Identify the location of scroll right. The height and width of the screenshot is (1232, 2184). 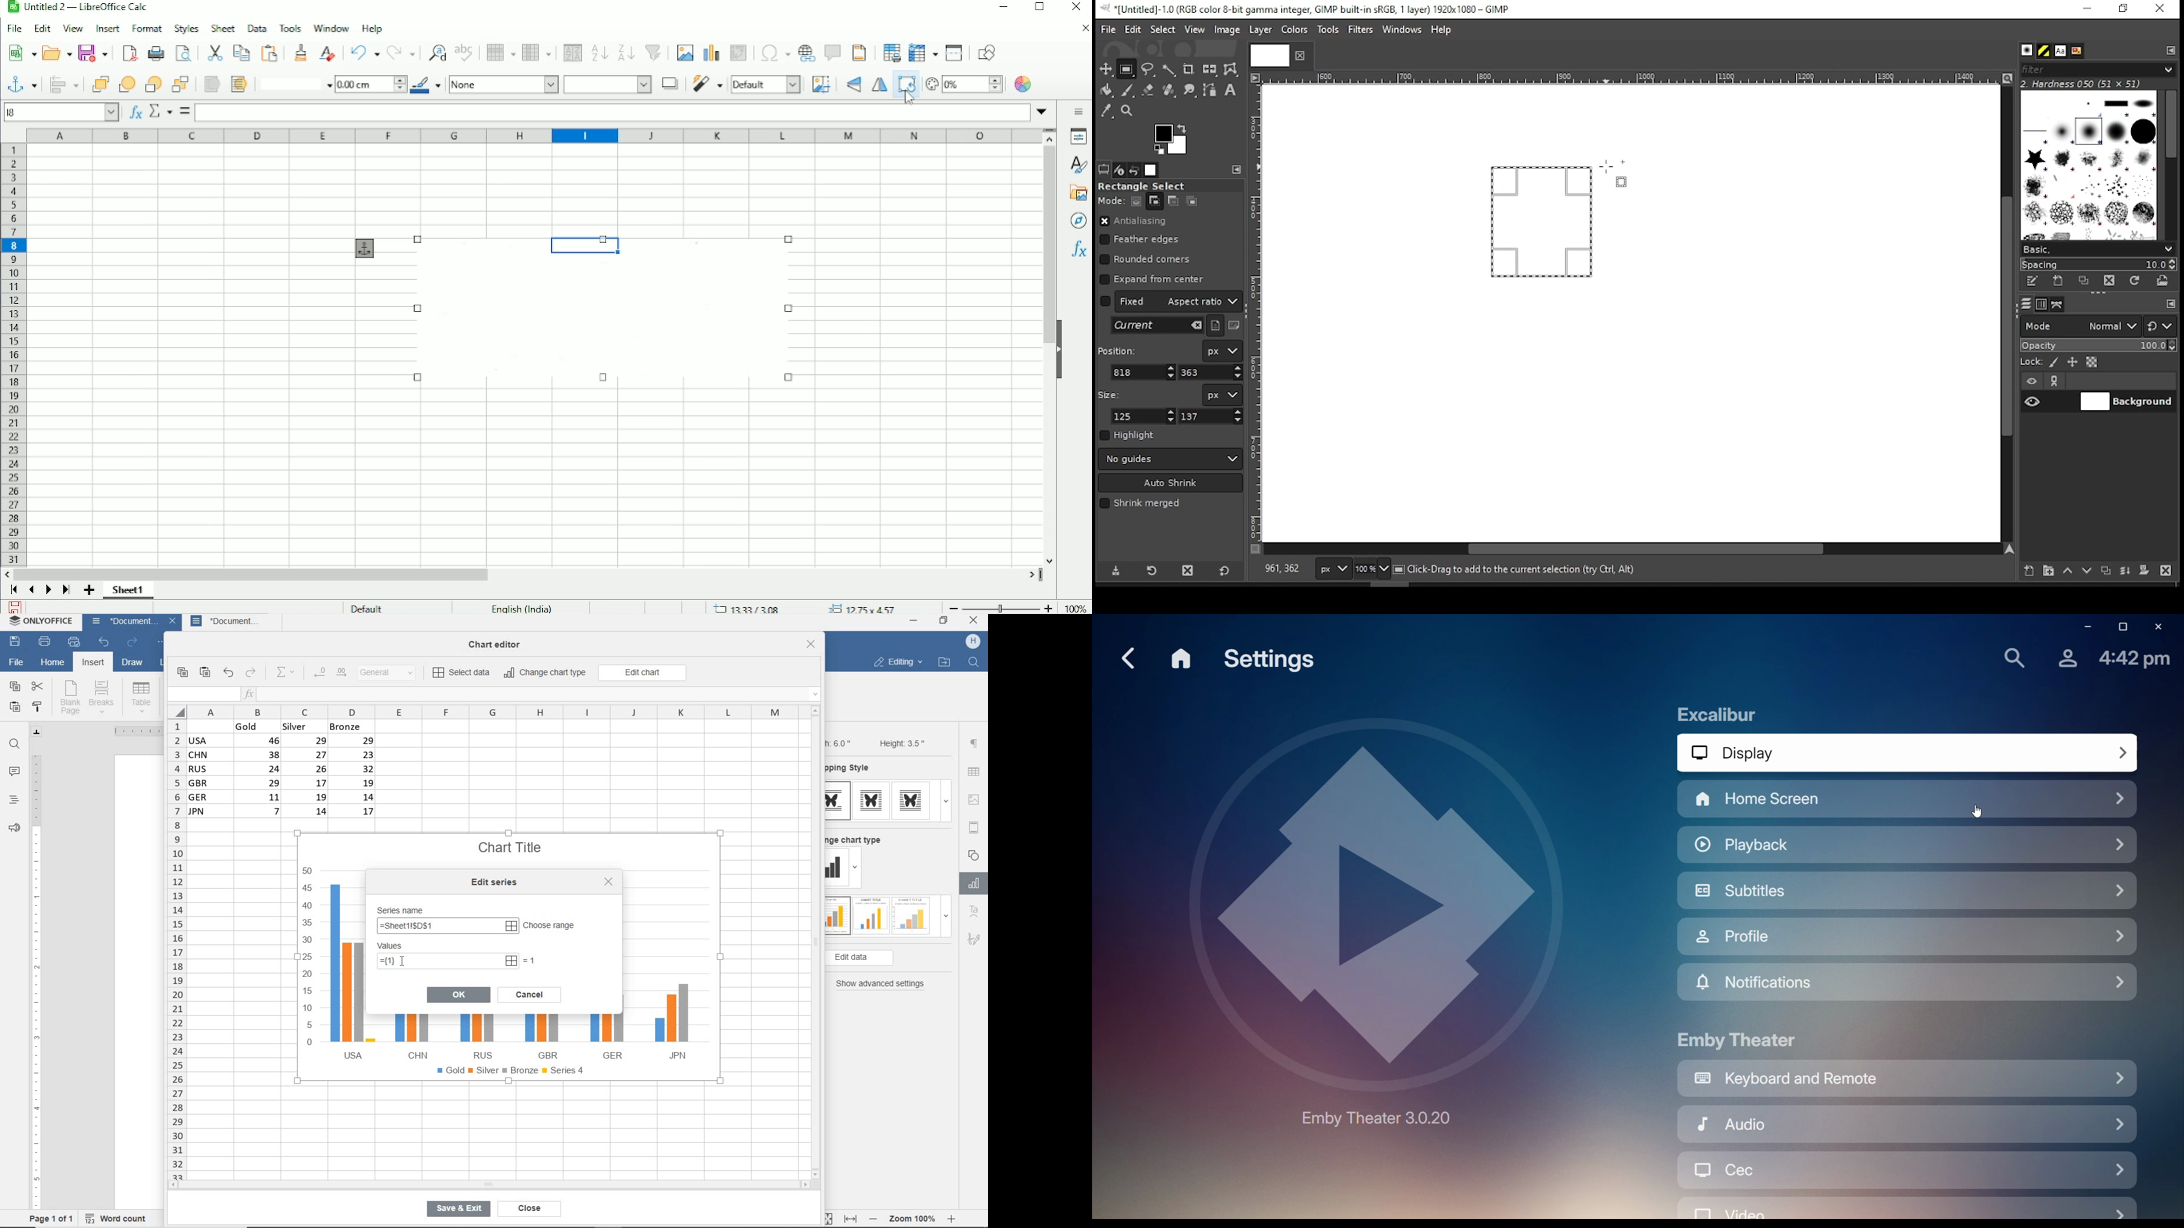
(807, 1185).